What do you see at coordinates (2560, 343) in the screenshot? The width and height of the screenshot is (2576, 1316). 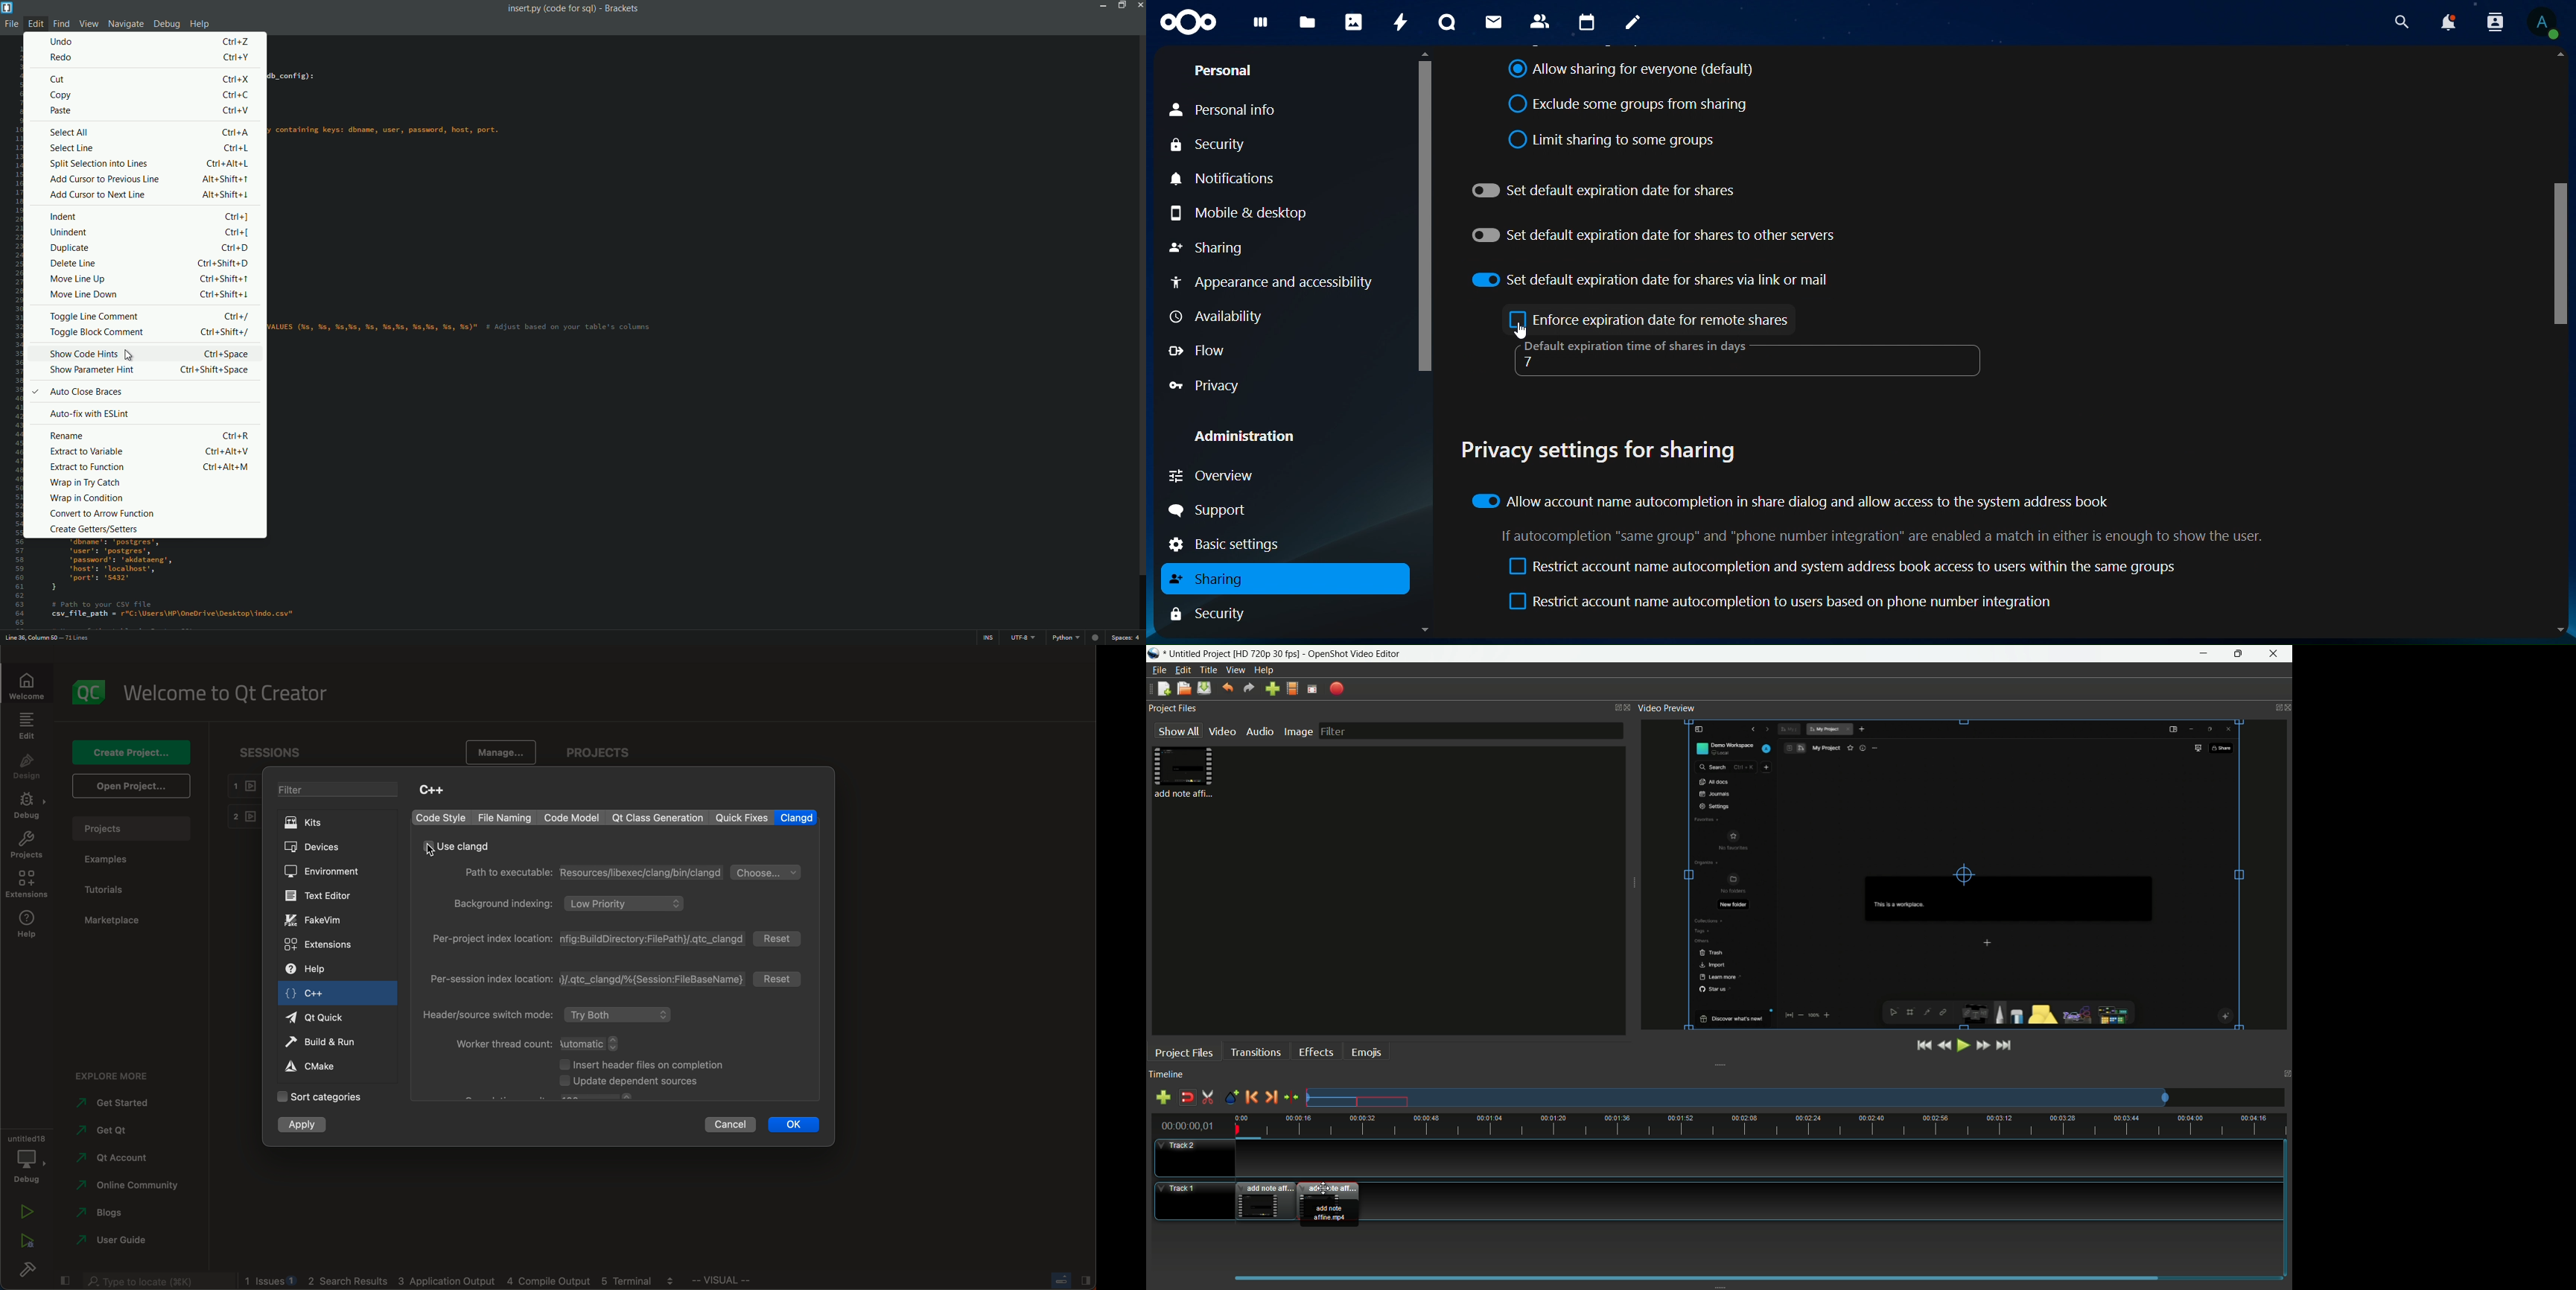 I see `Scrollbar` at bounding box center [2560, 343].